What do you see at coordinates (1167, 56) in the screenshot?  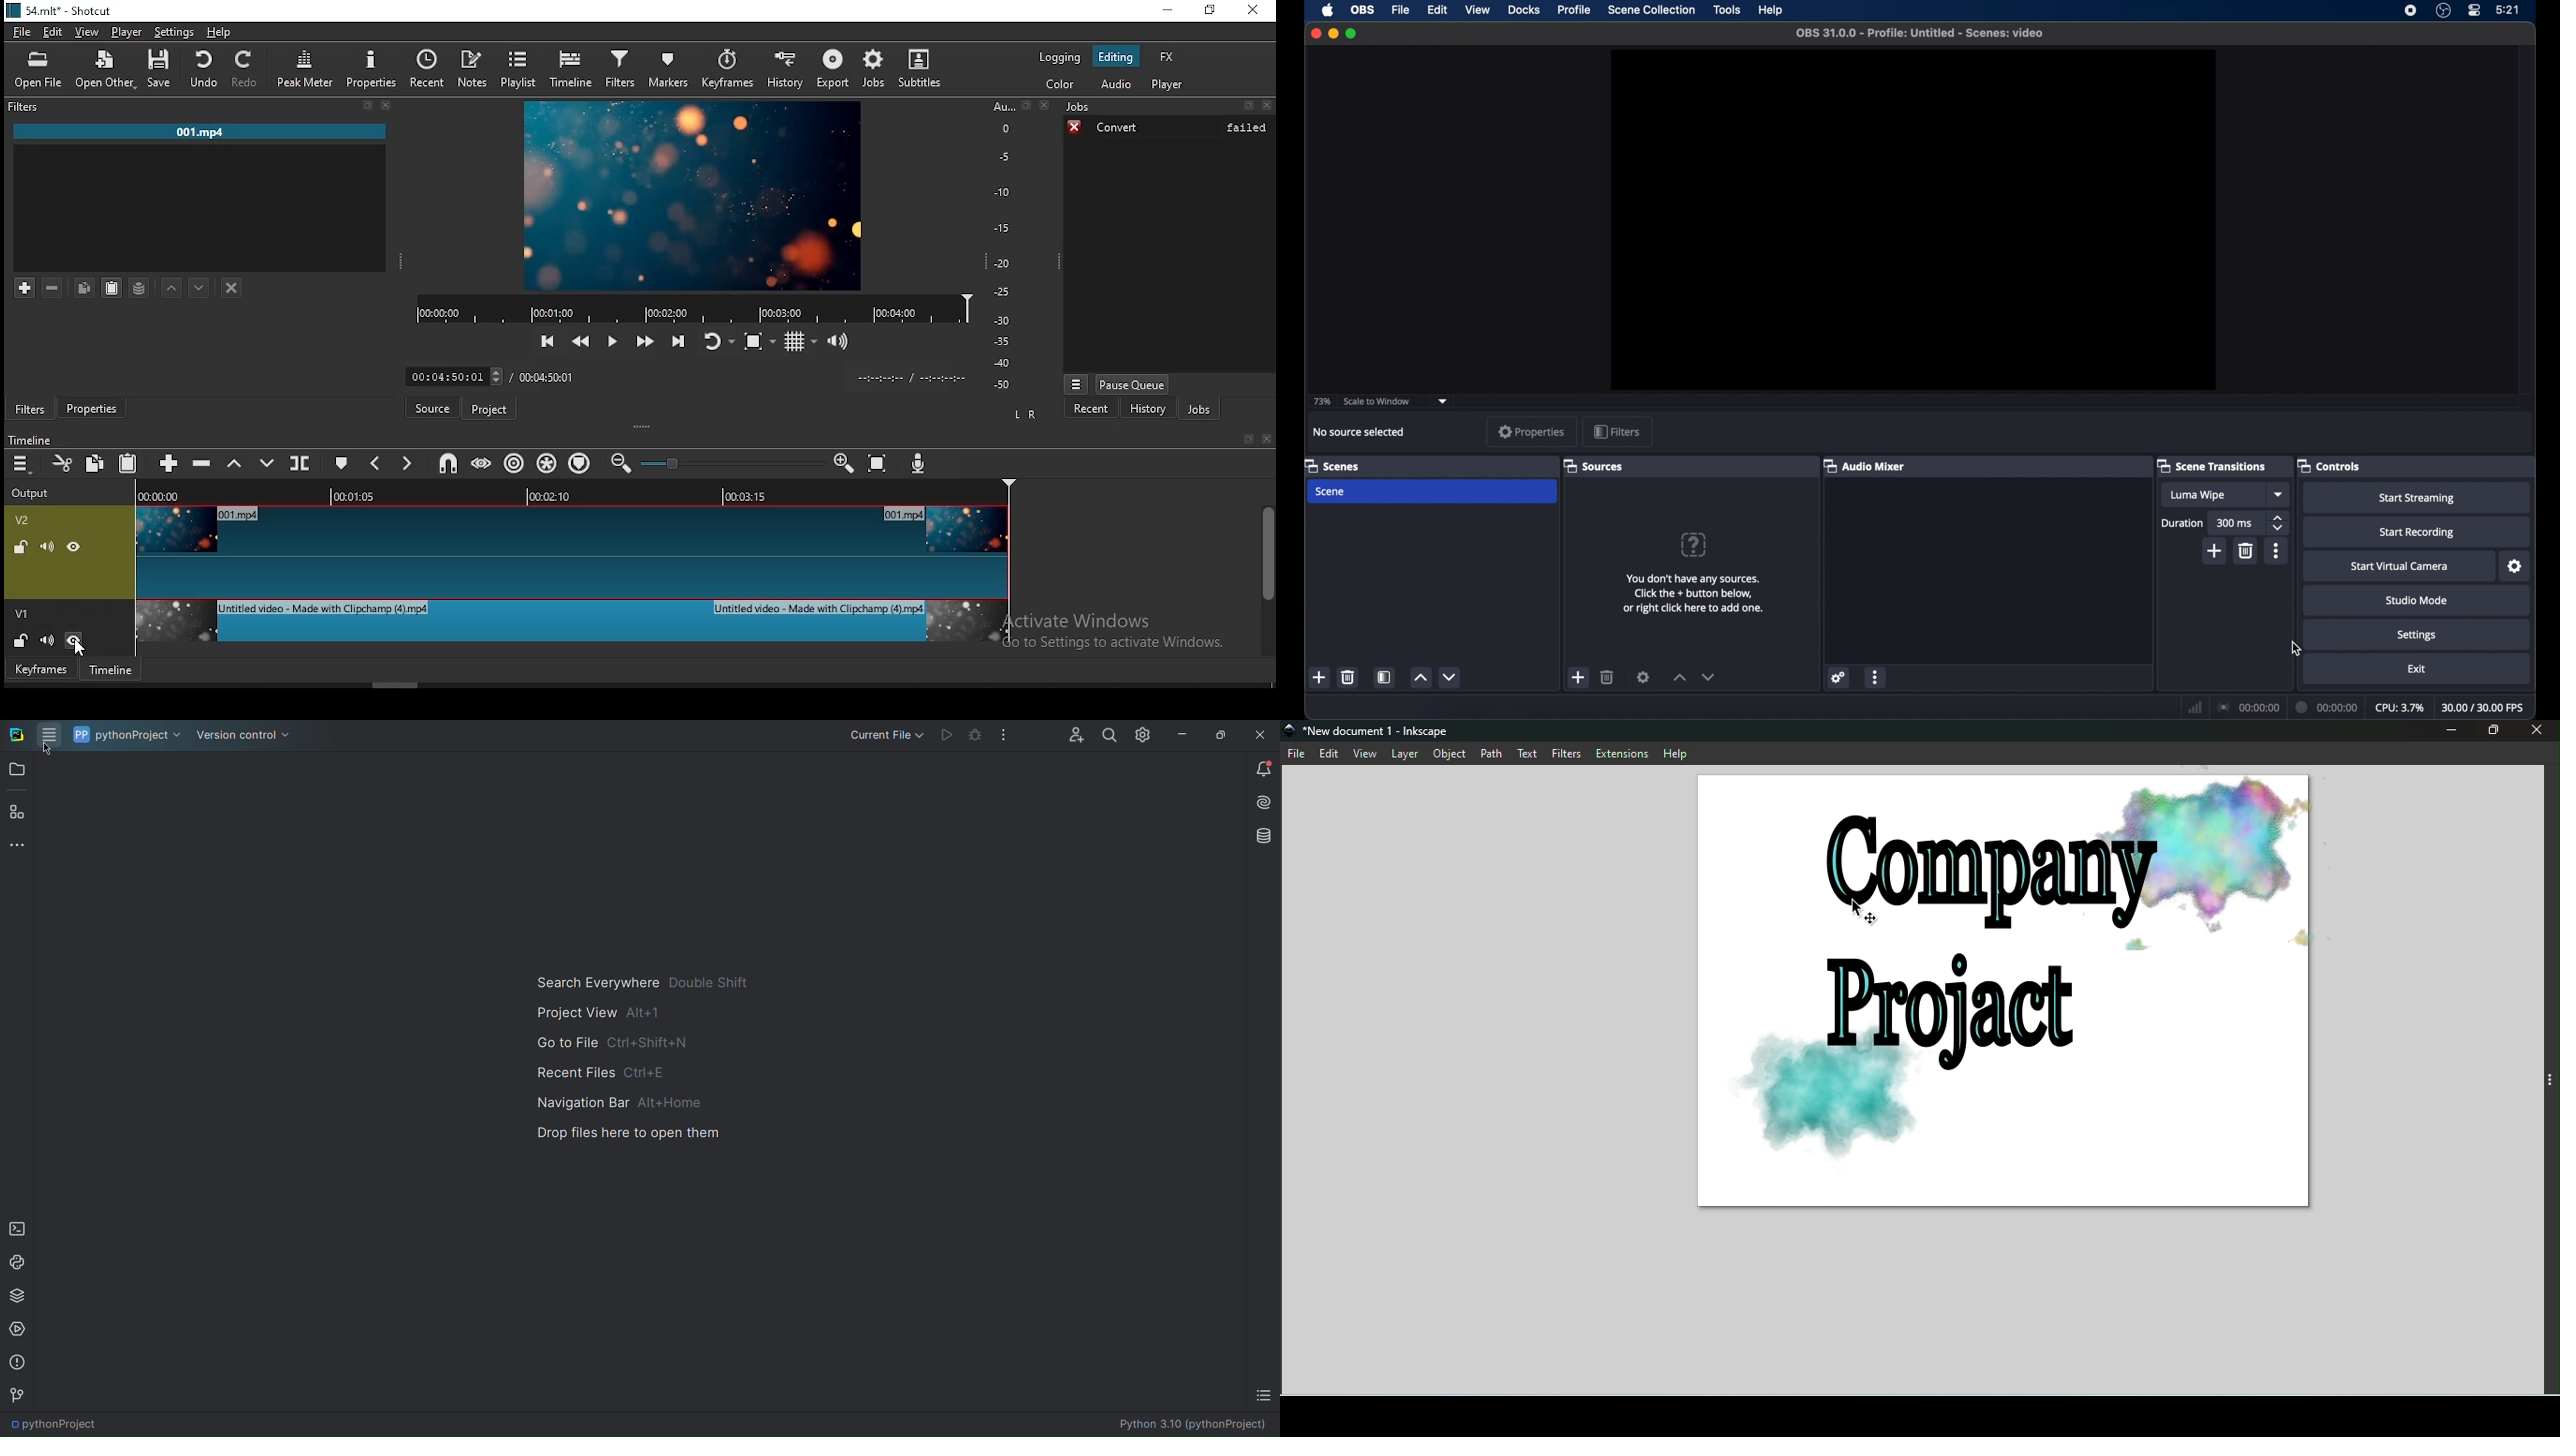 I see `fx` at bounding box center [1167, 56].